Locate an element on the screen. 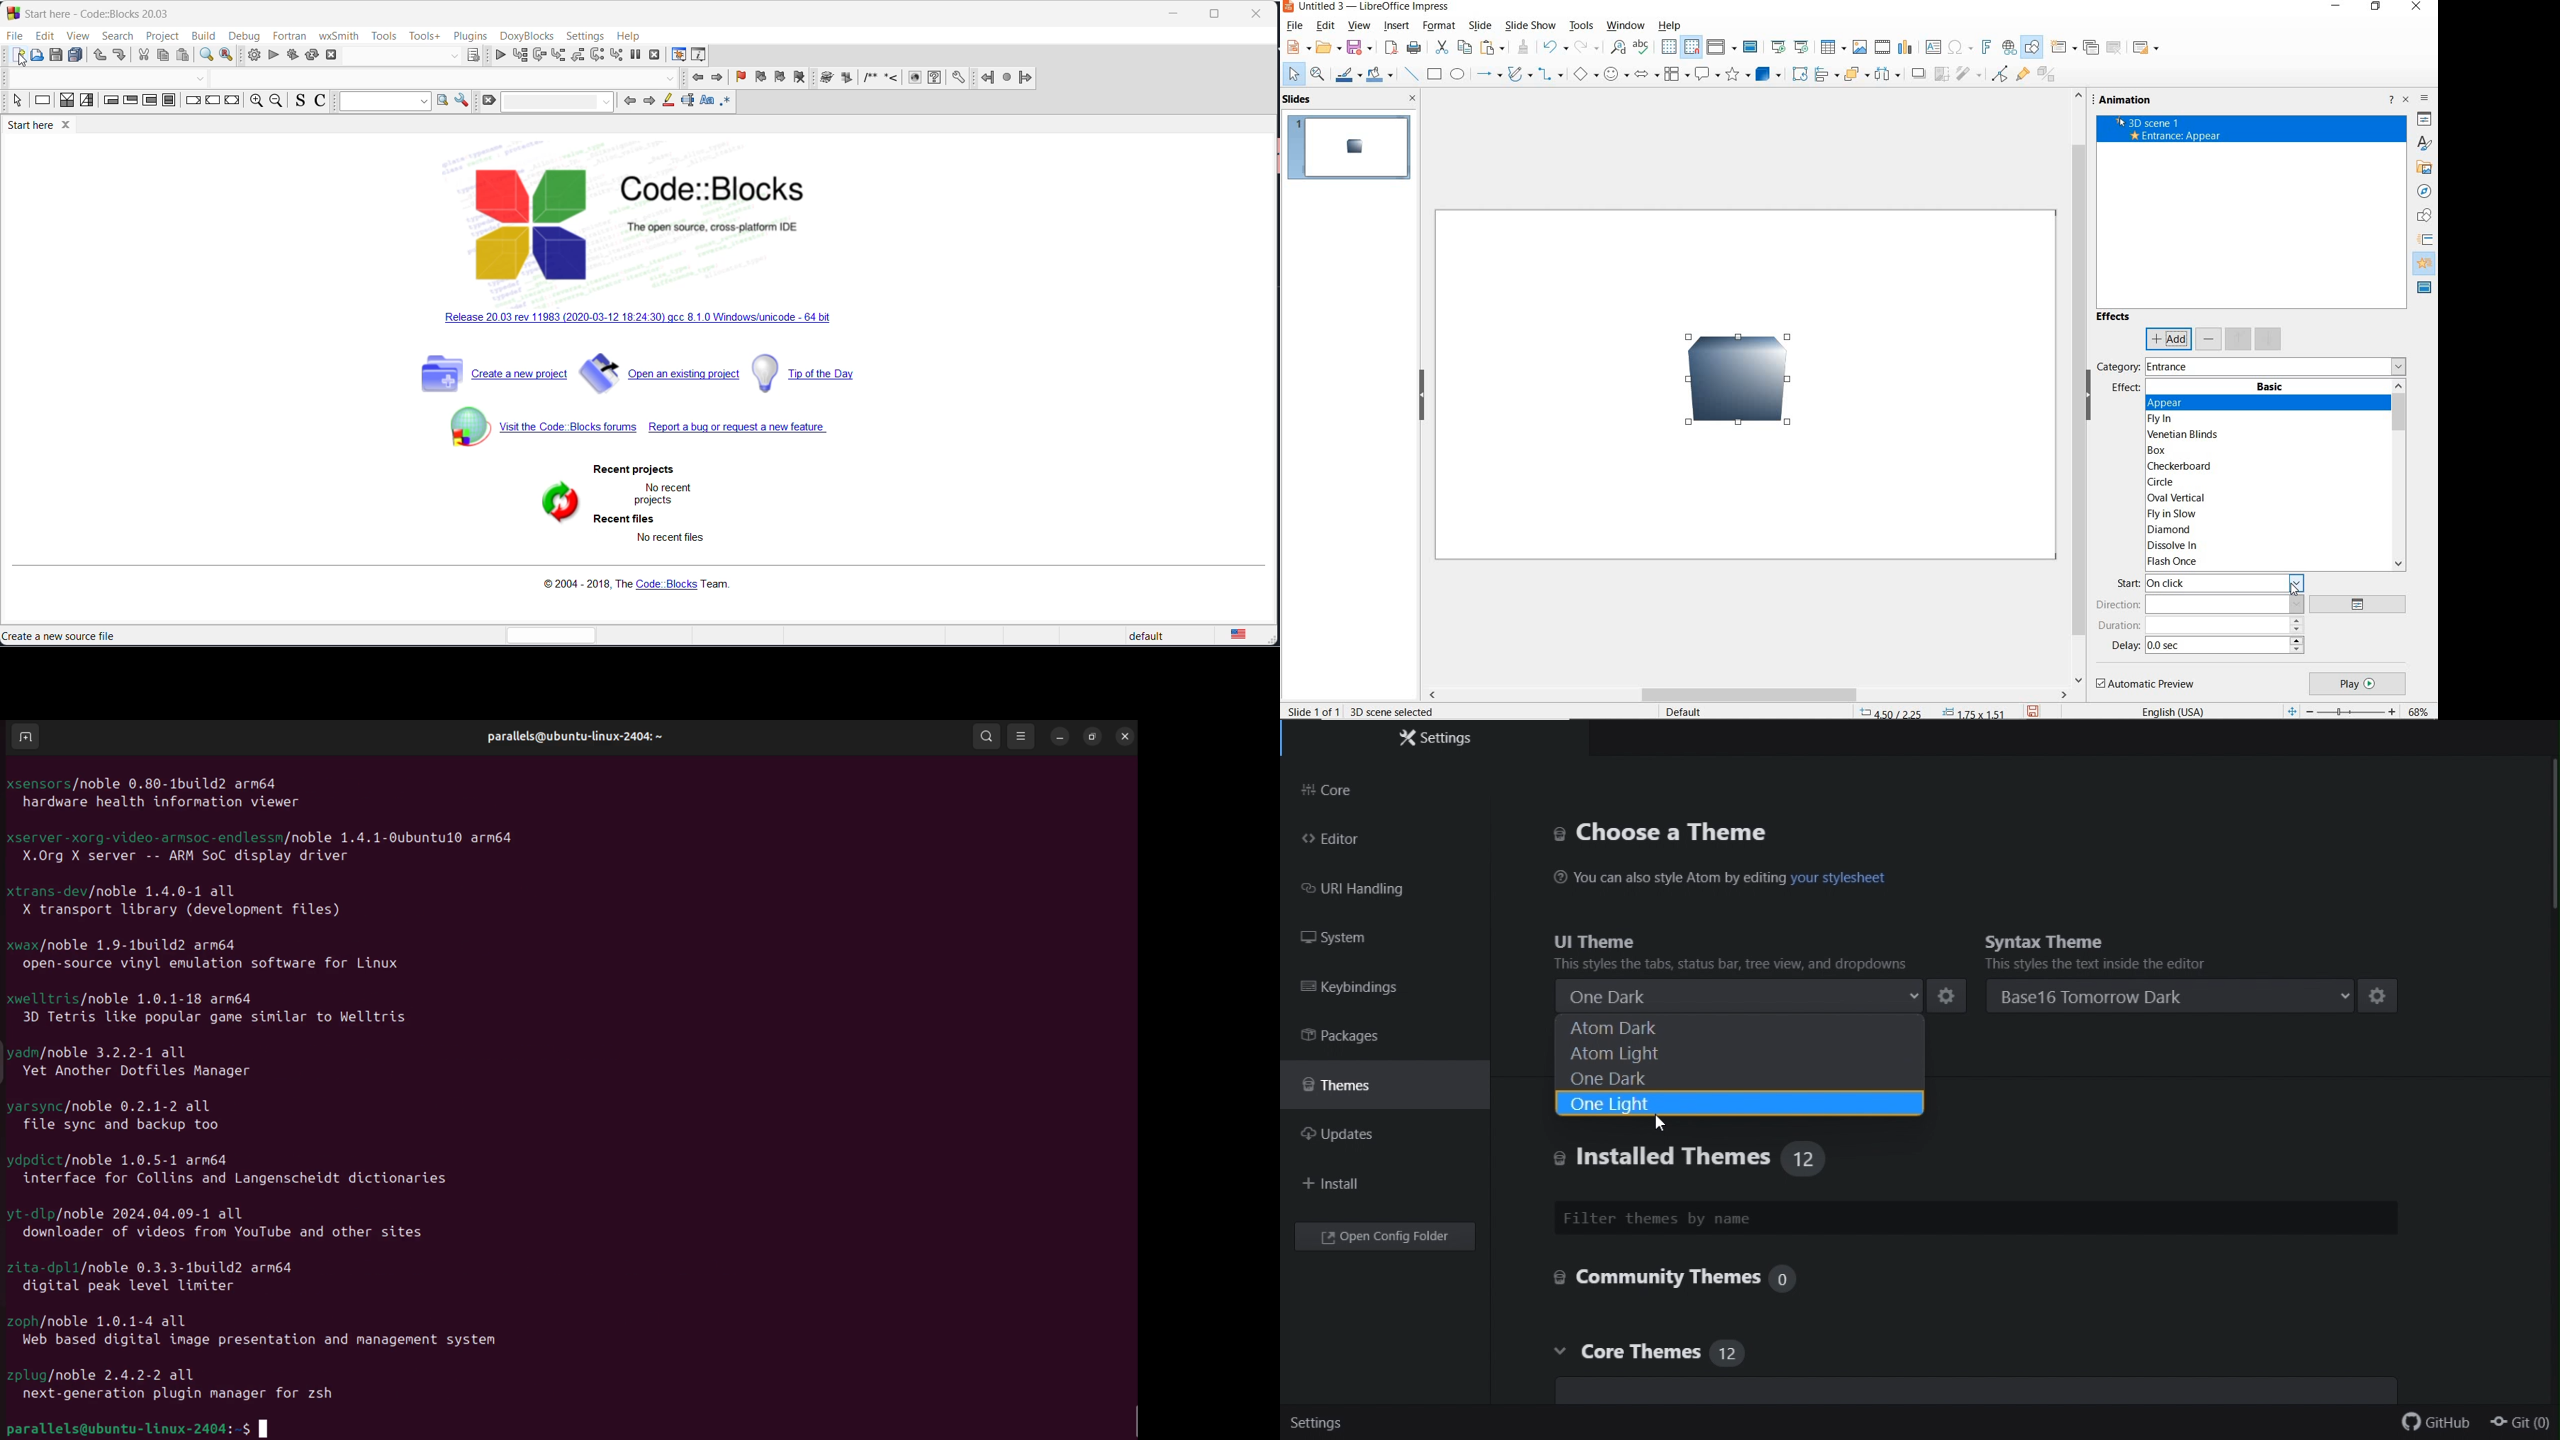 The width and height of the screenshot is (2576, 1456). toggle comments is located at coordinates (322, 101).